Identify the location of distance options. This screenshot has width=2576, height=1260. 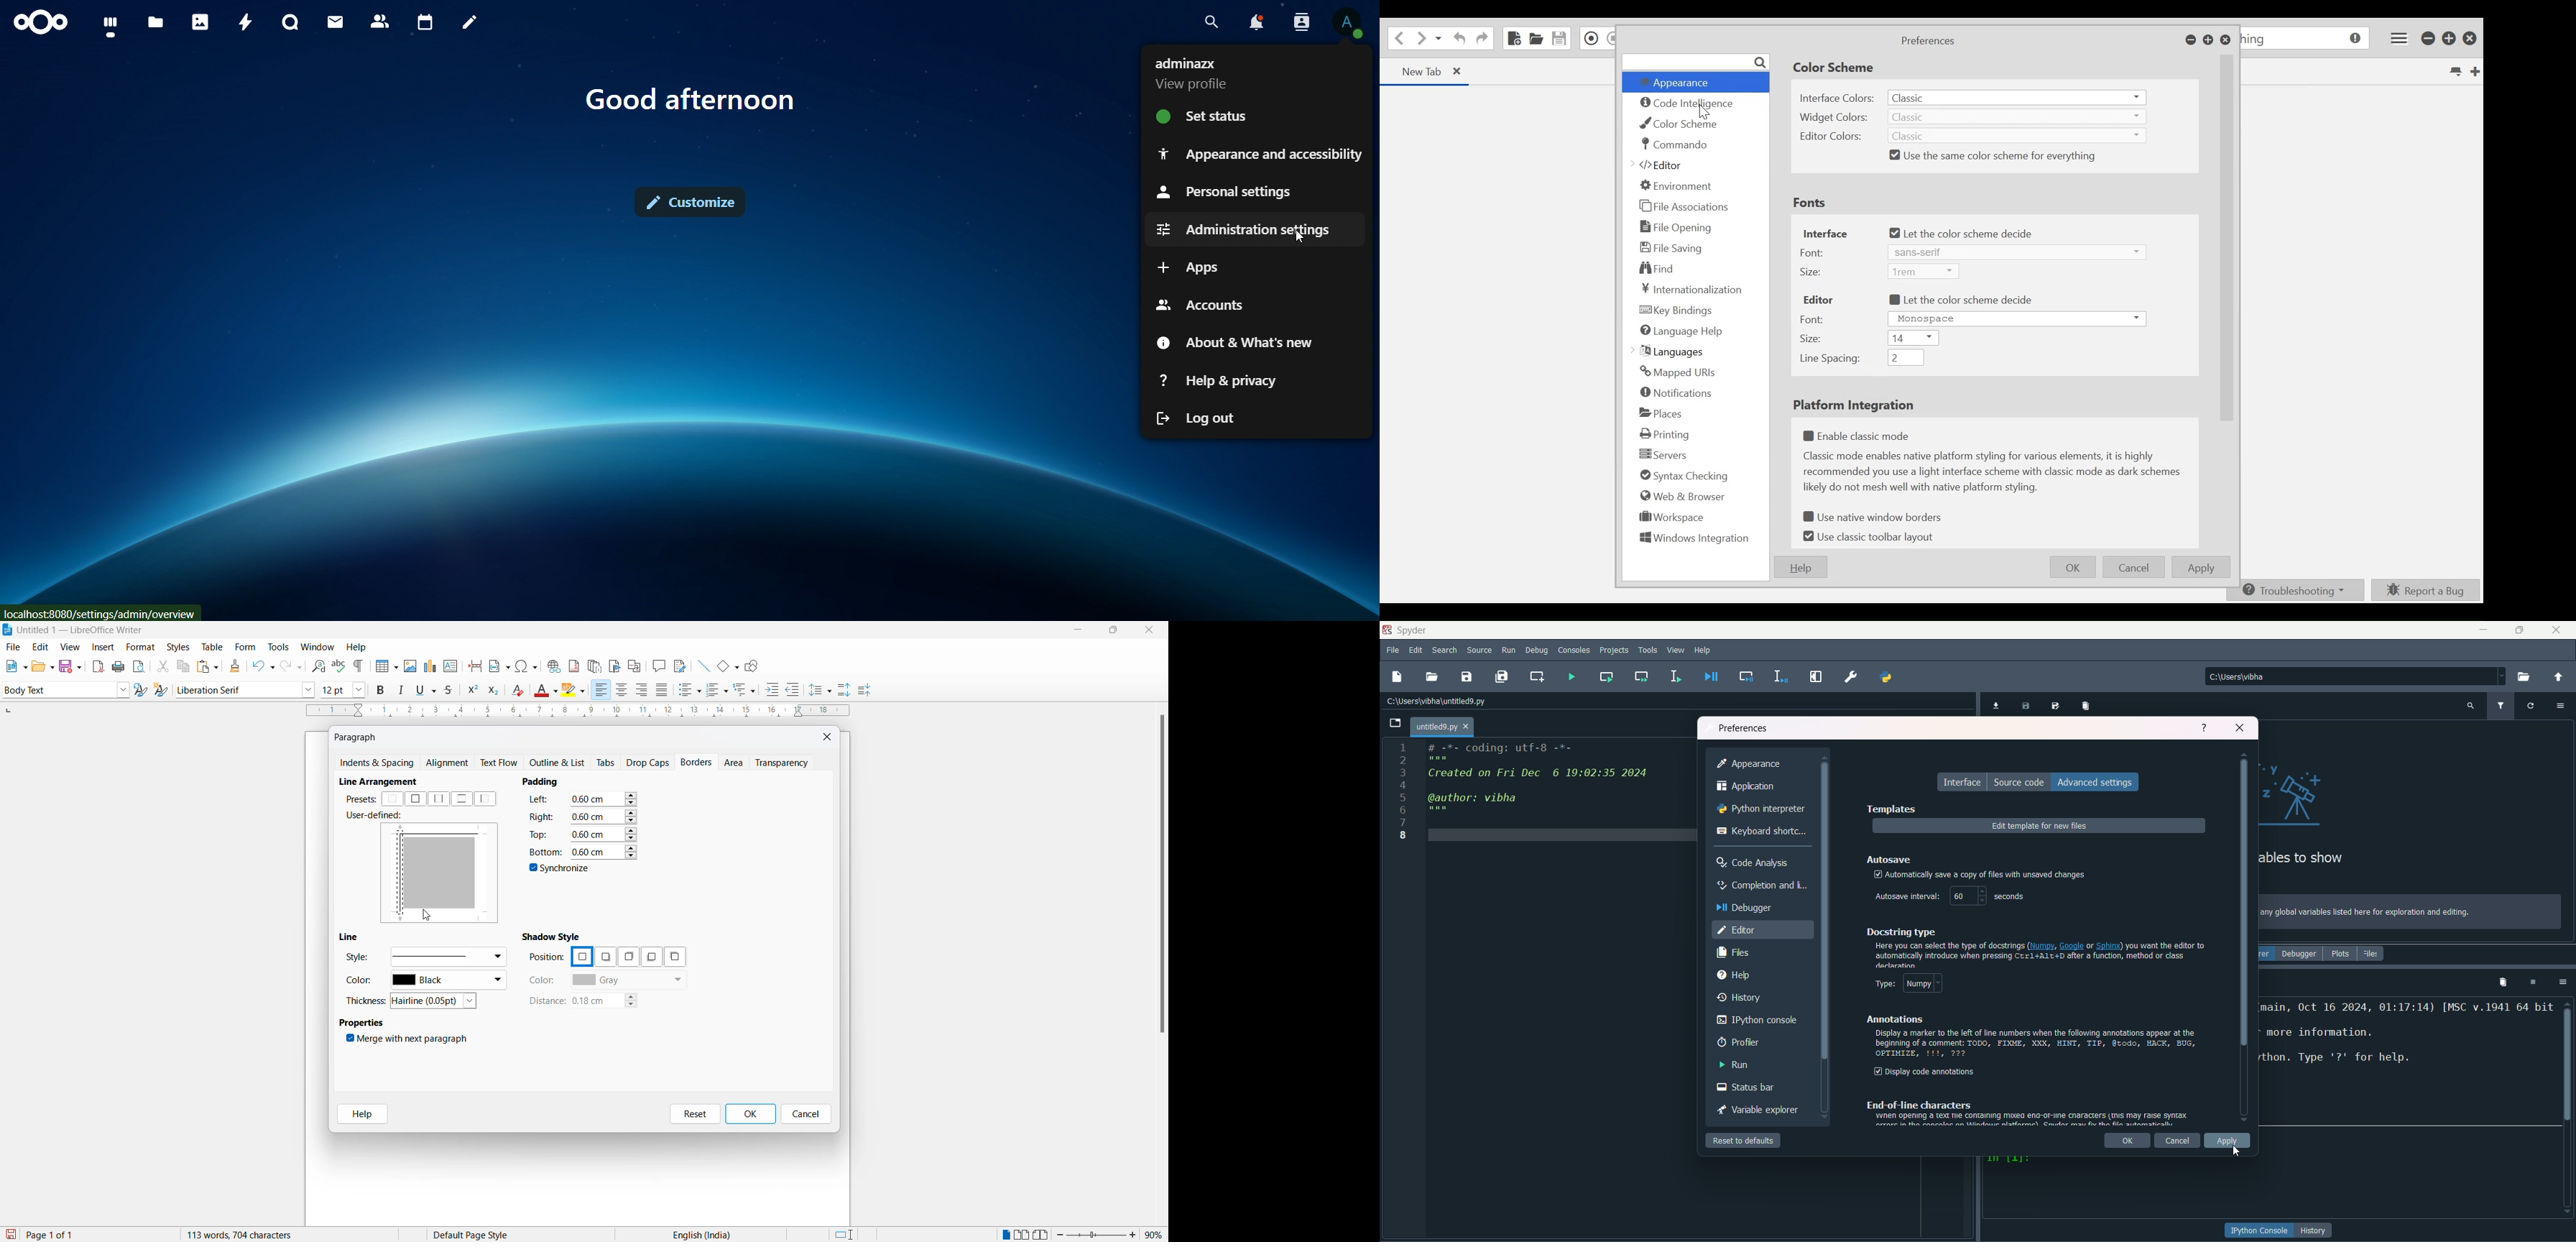
(610, 1003).